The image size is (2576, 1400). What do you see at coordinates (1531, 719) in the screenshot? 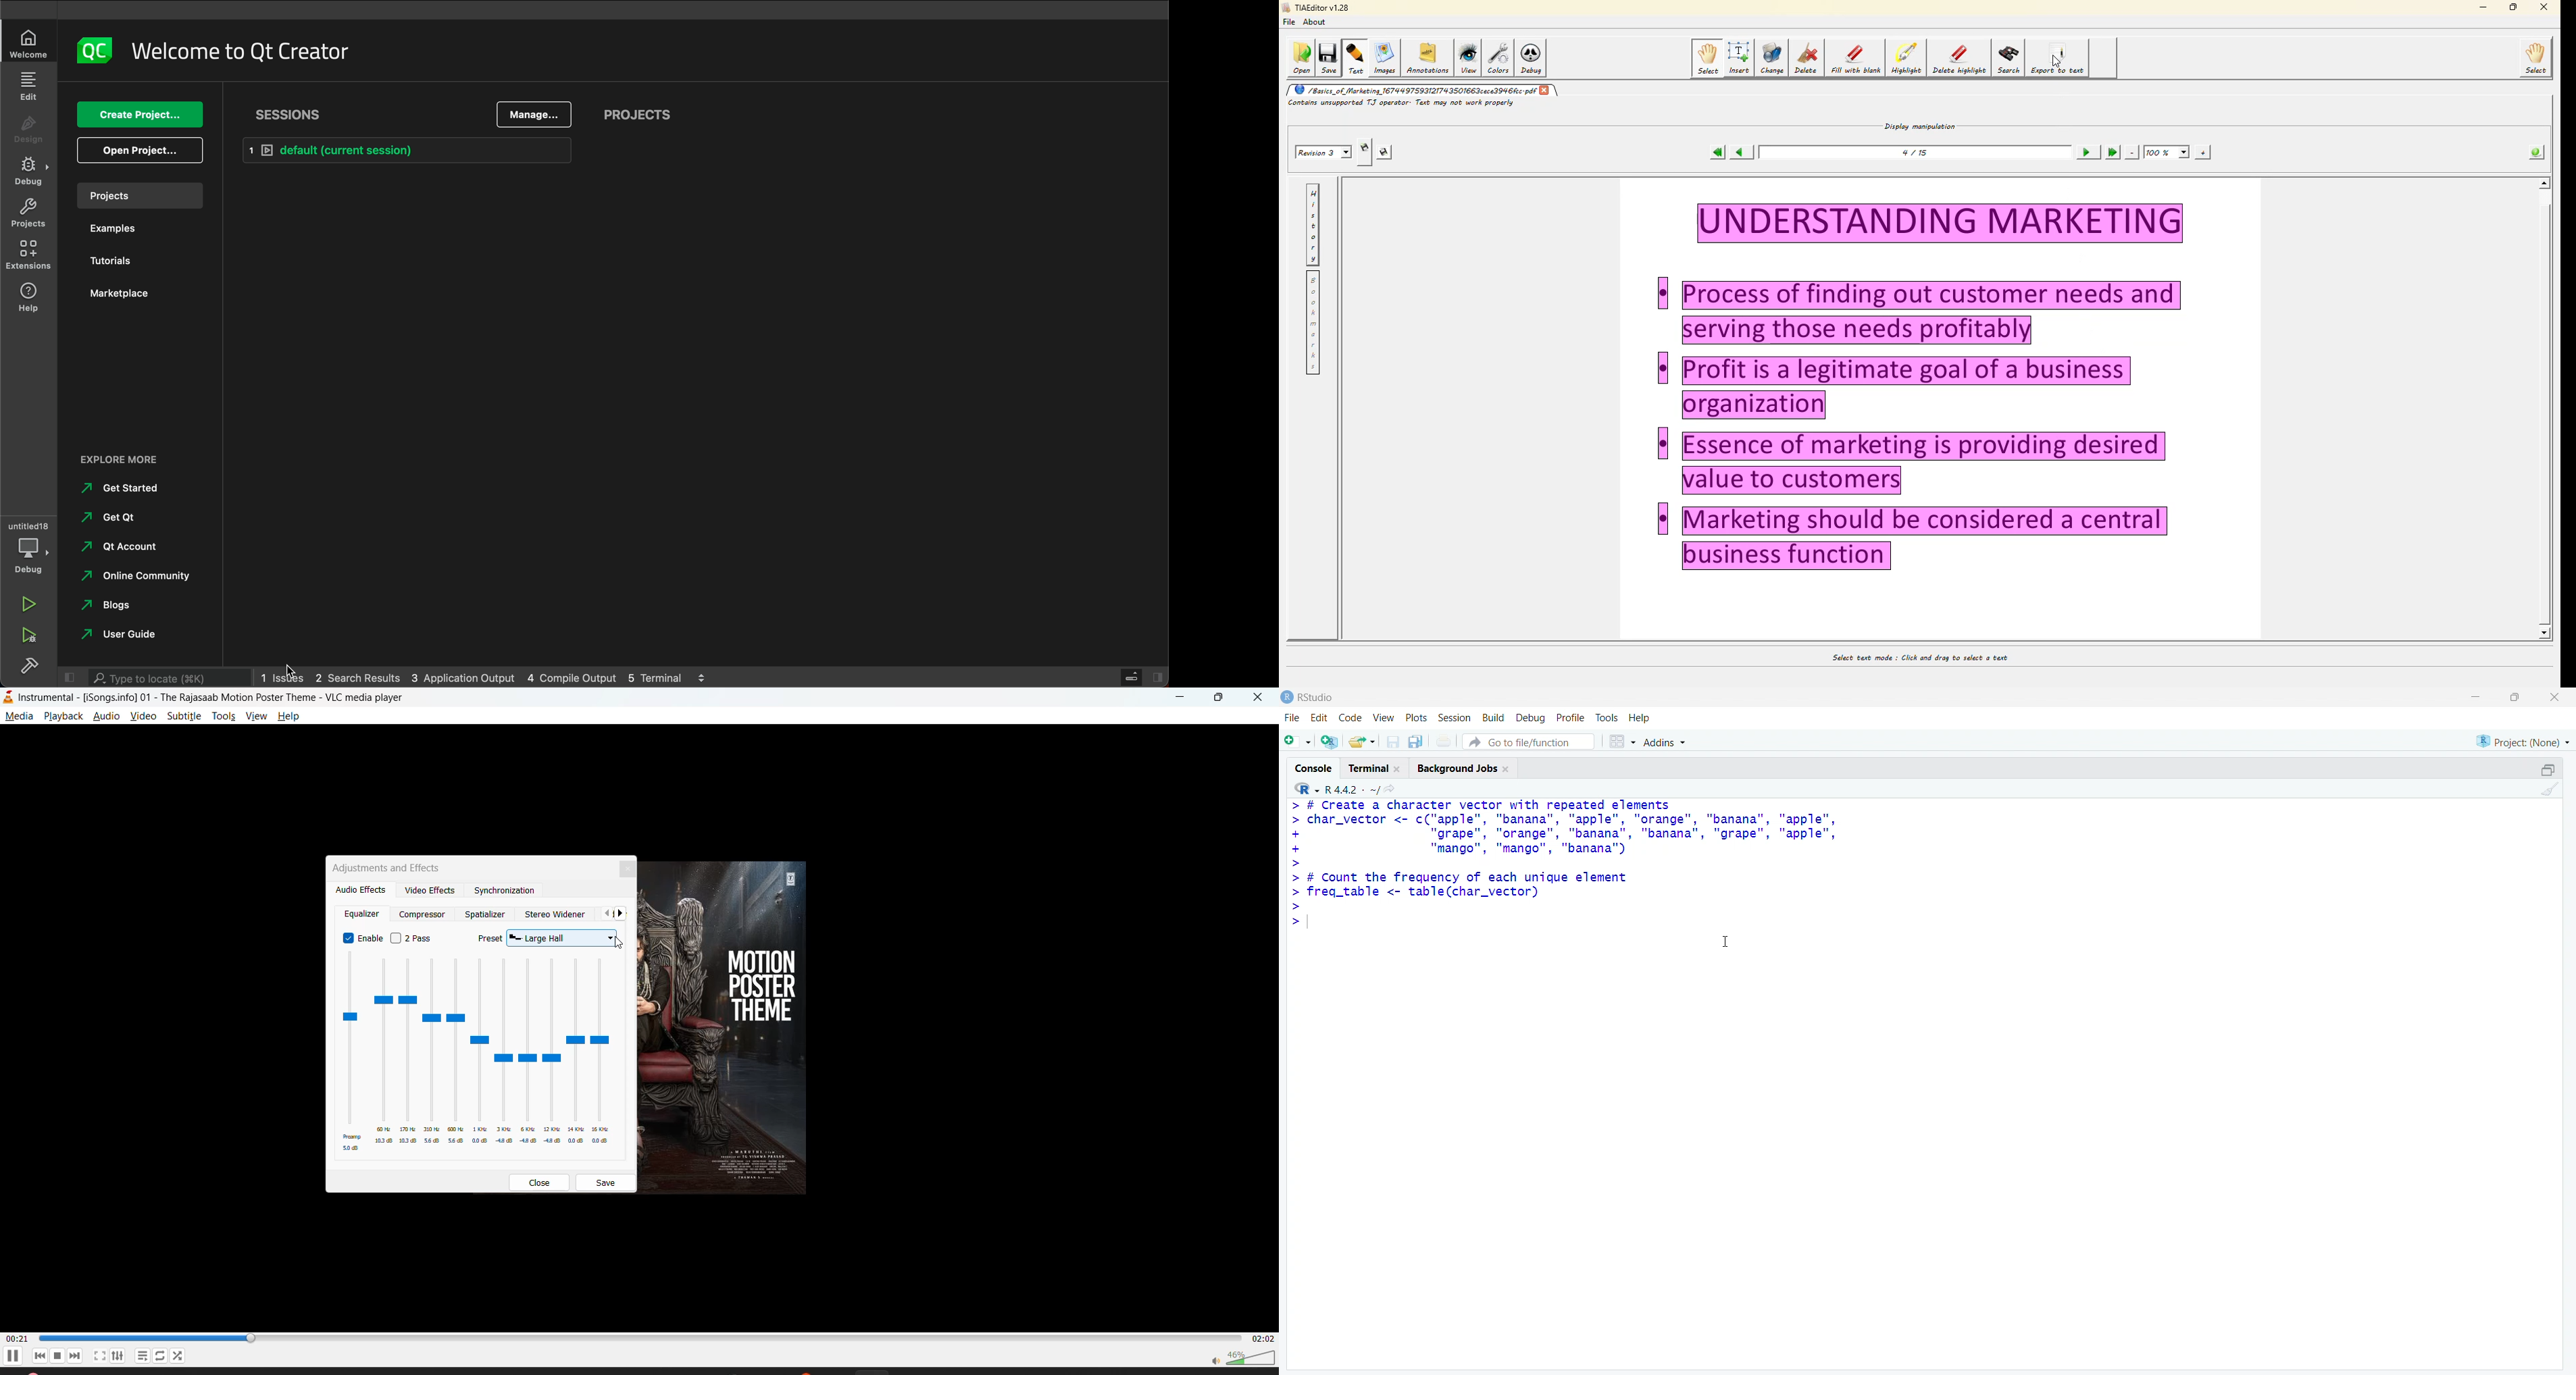
I see `Debug` at bounding box center [1531, 719].